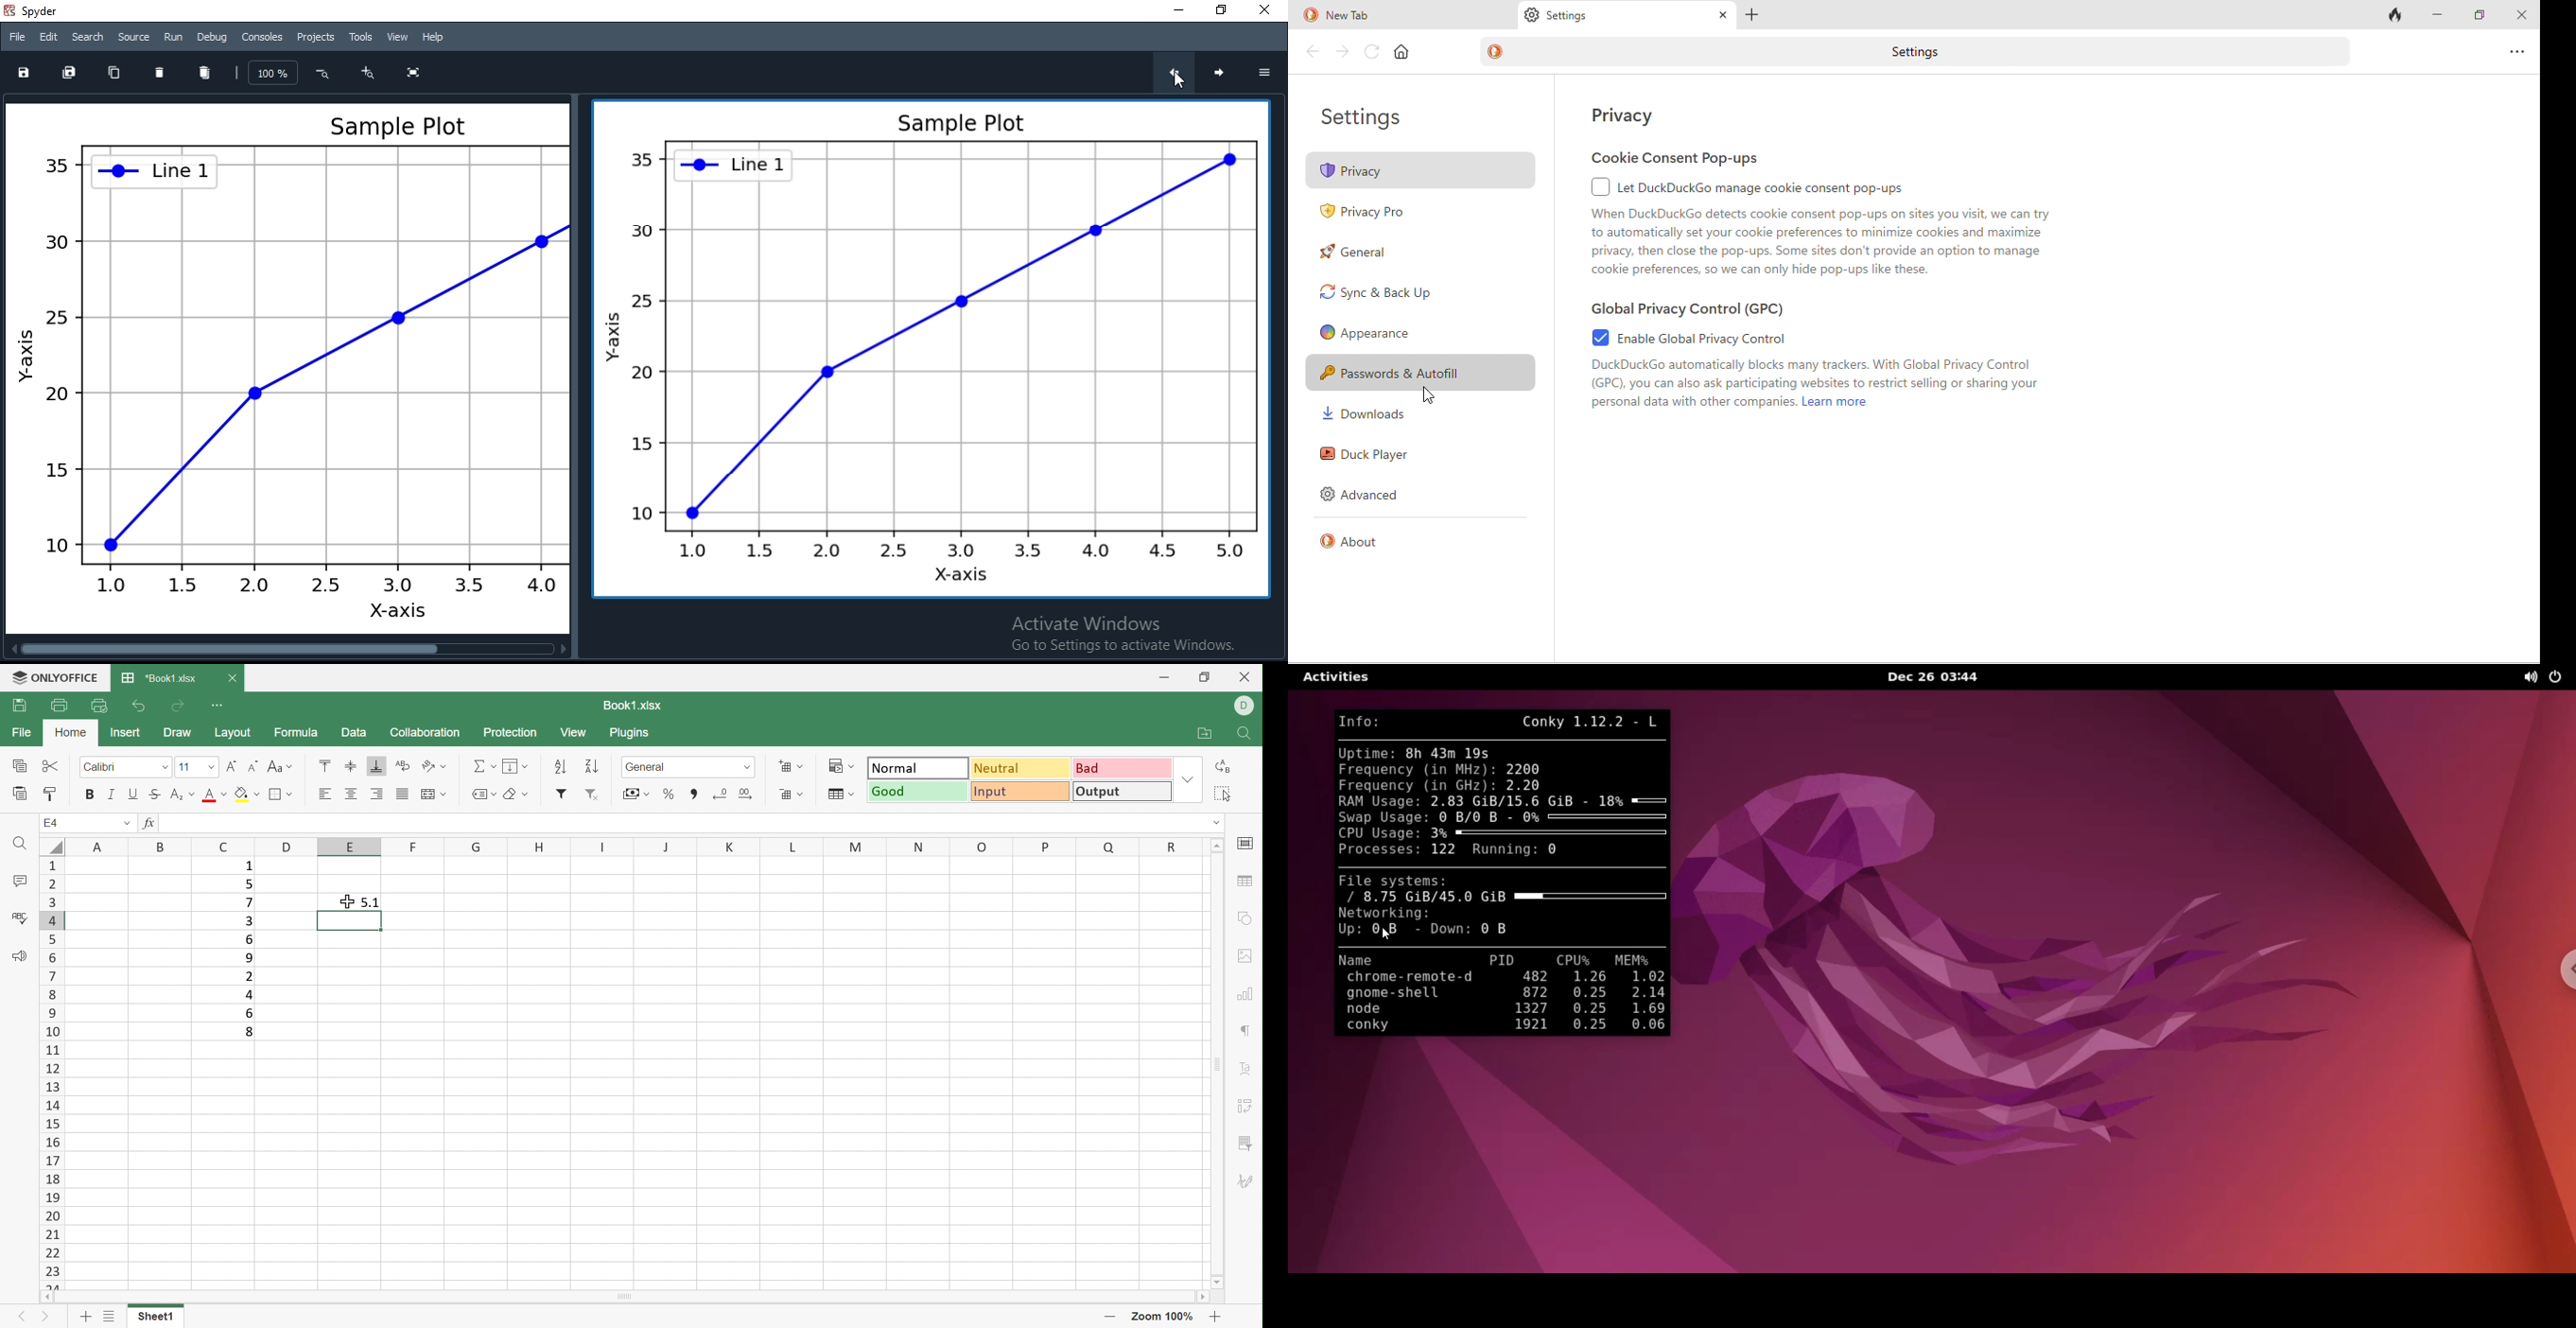 This screenshot has width=2576, height=1344. Describe the element at coordinates (53, 678) in the screenshot. I see `ONLYOFFICE` at that location.